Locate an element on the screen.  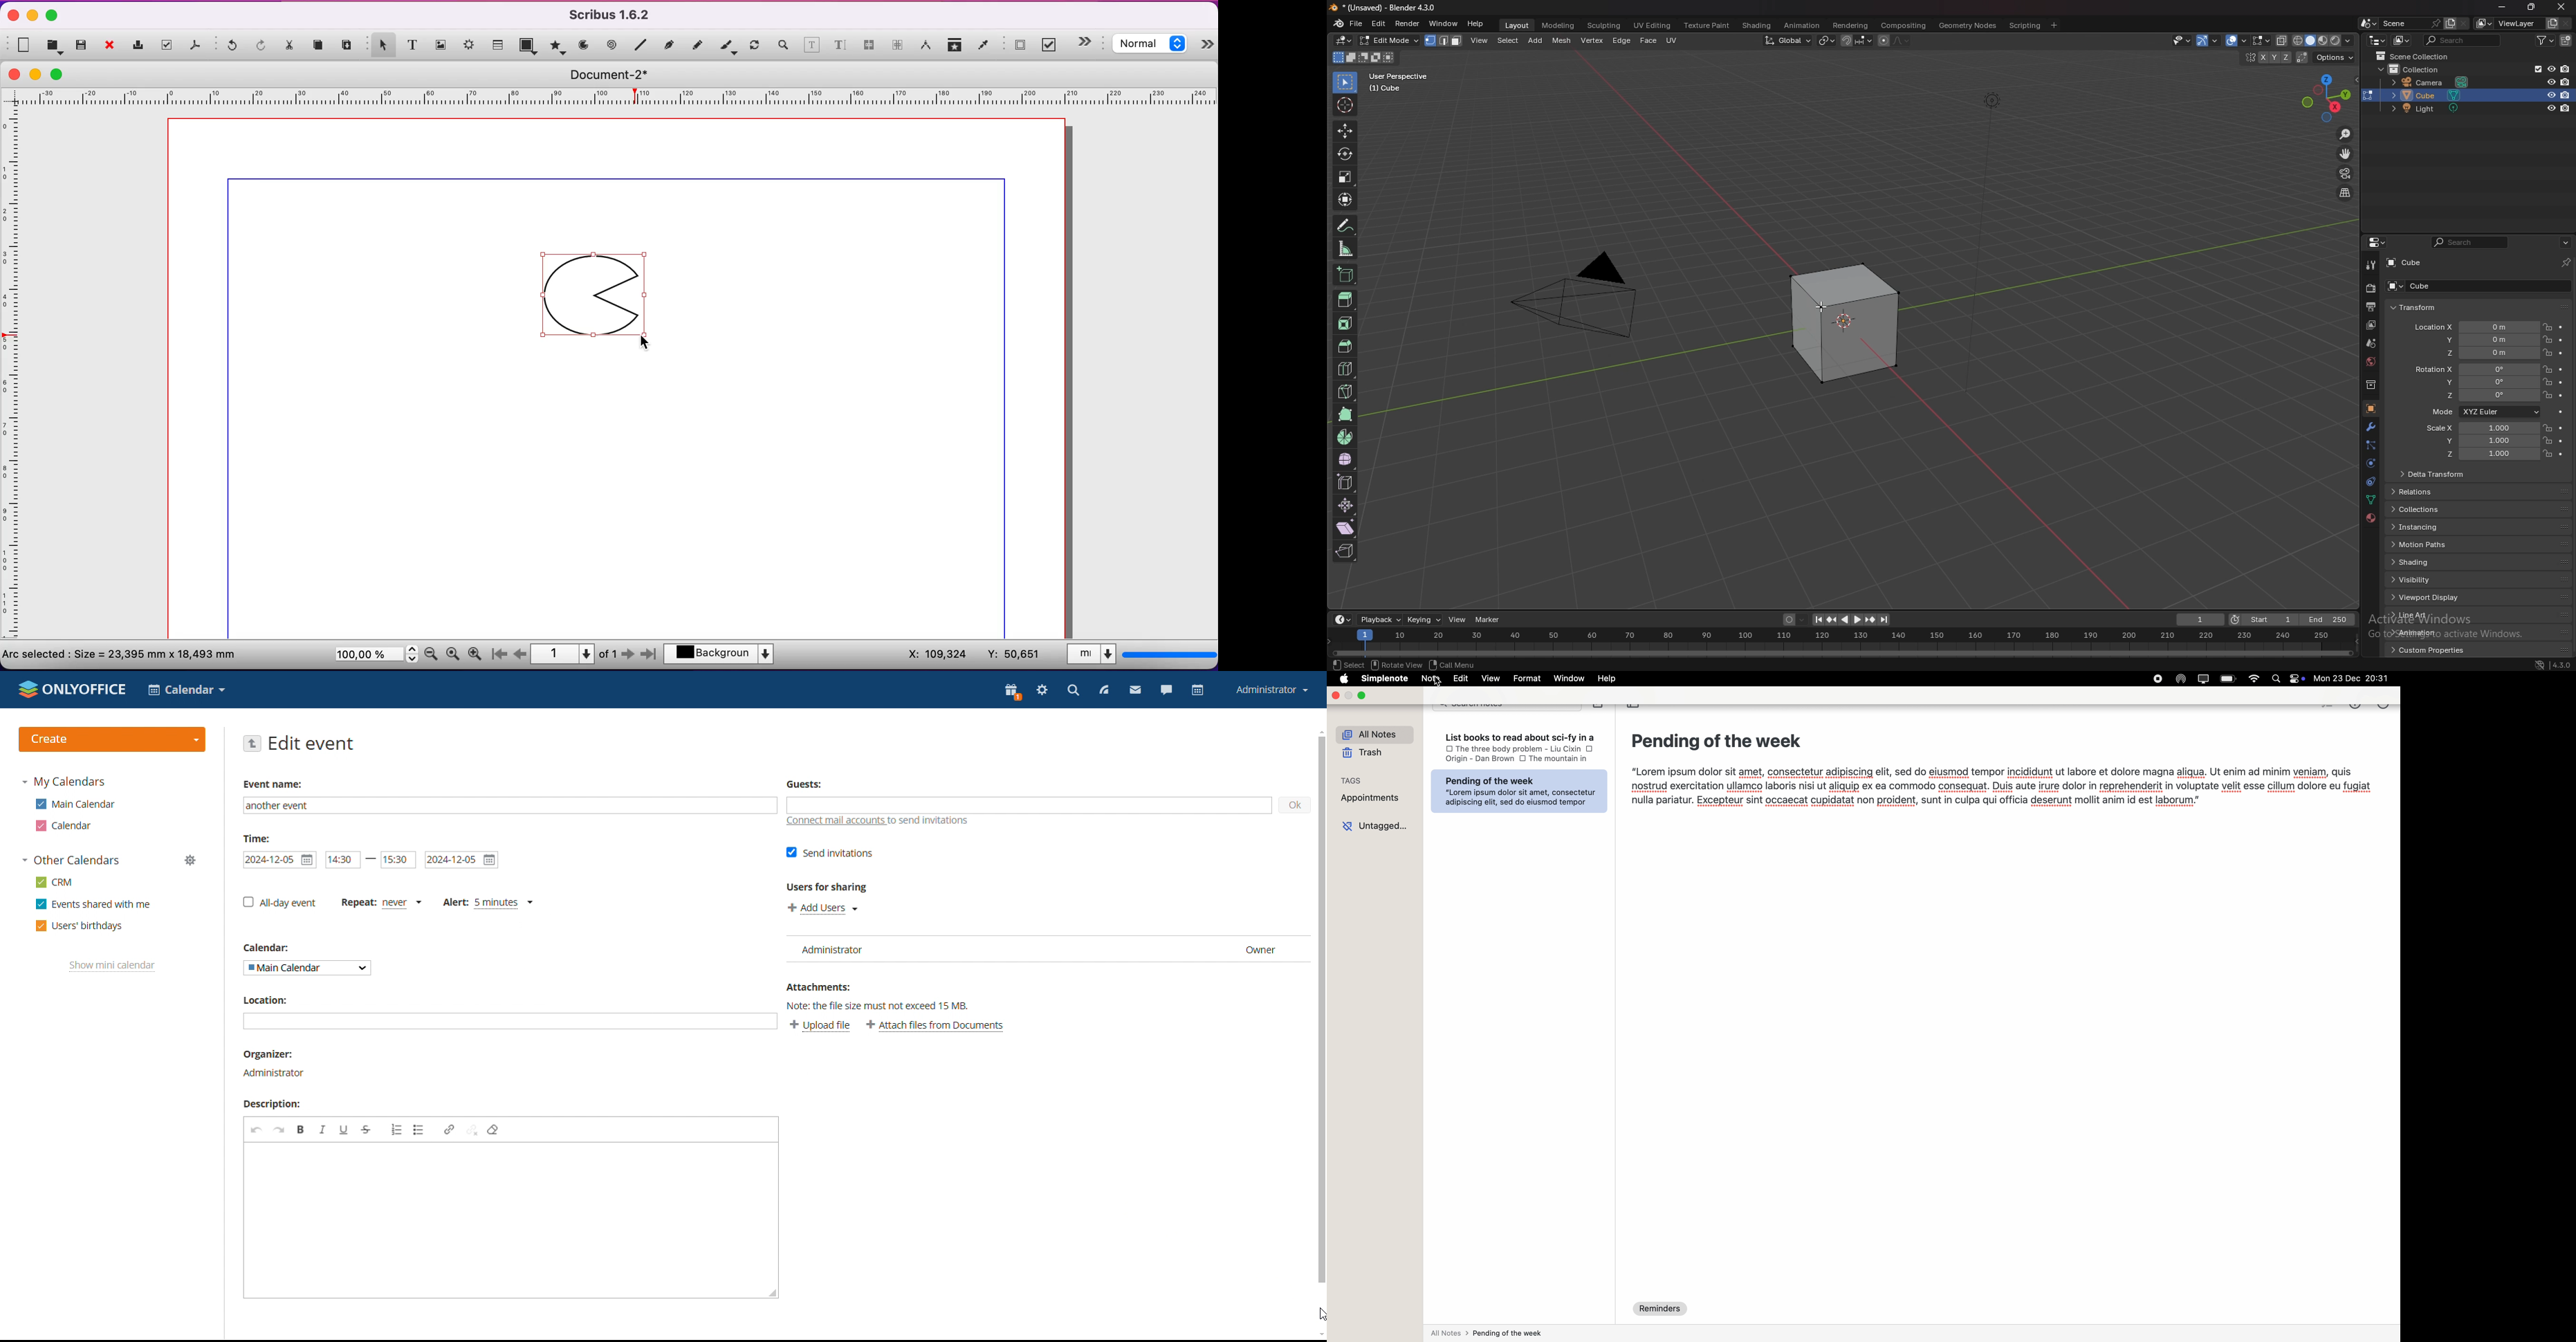
new collection is located at coordinates (2567, 40).